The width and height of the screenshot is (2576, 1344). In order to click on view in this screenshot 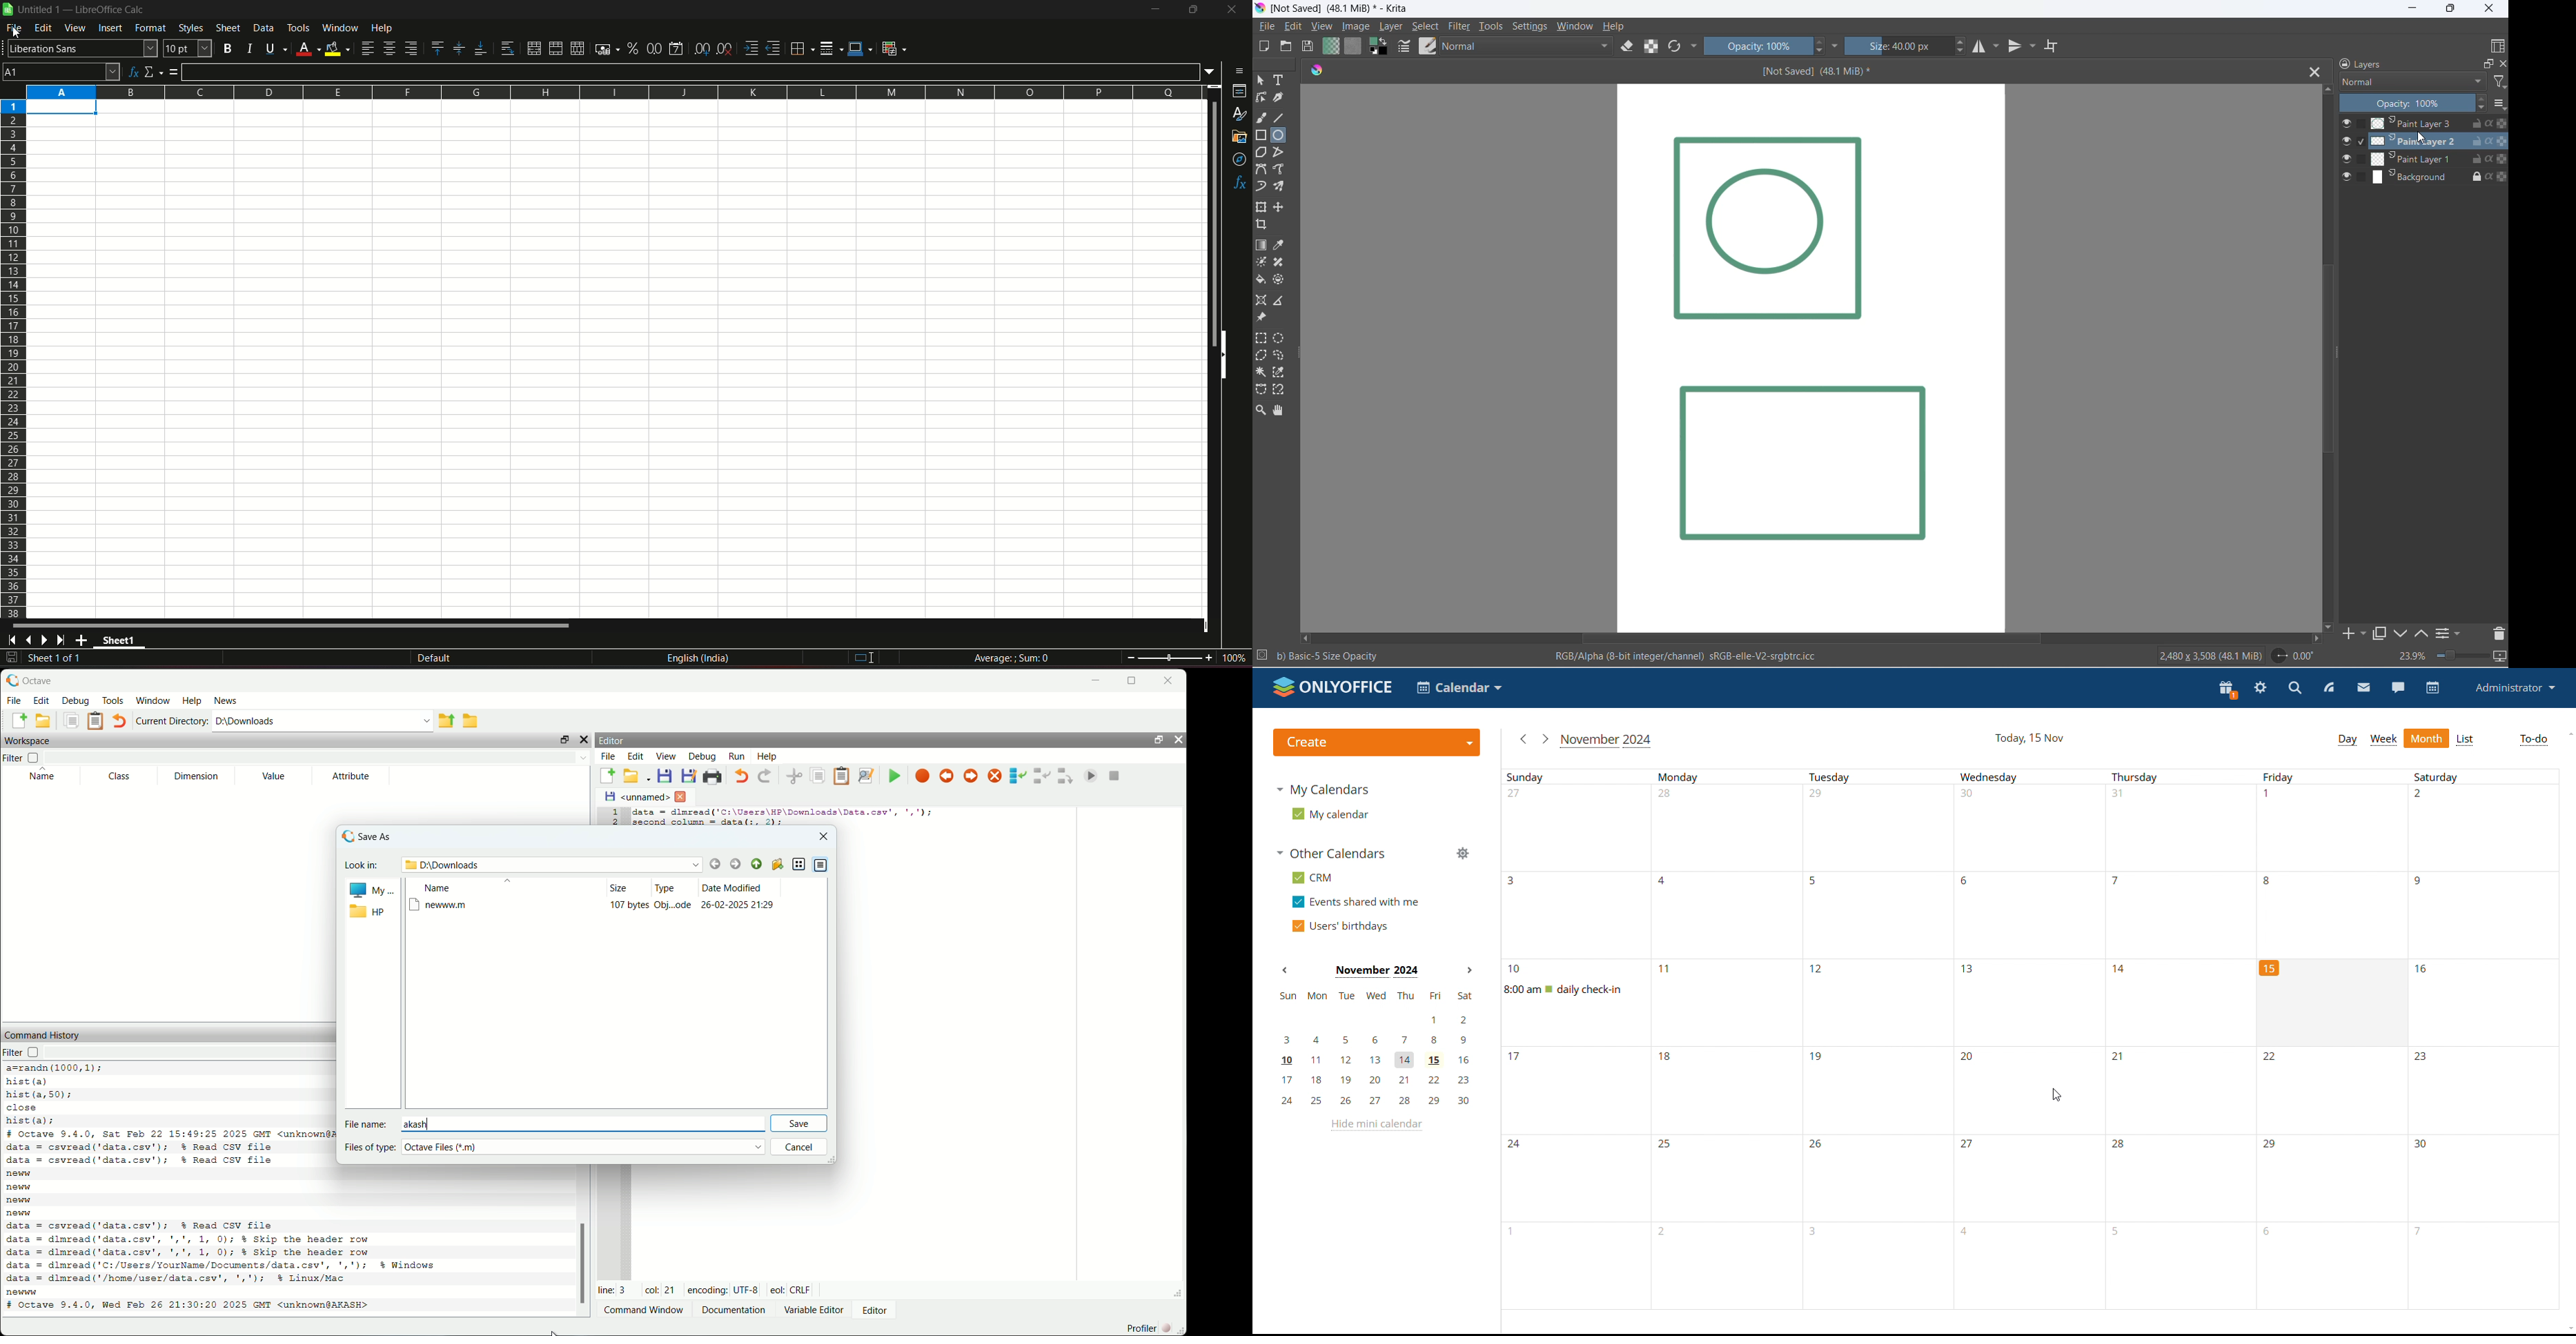, I will do `click(667, 758)`.